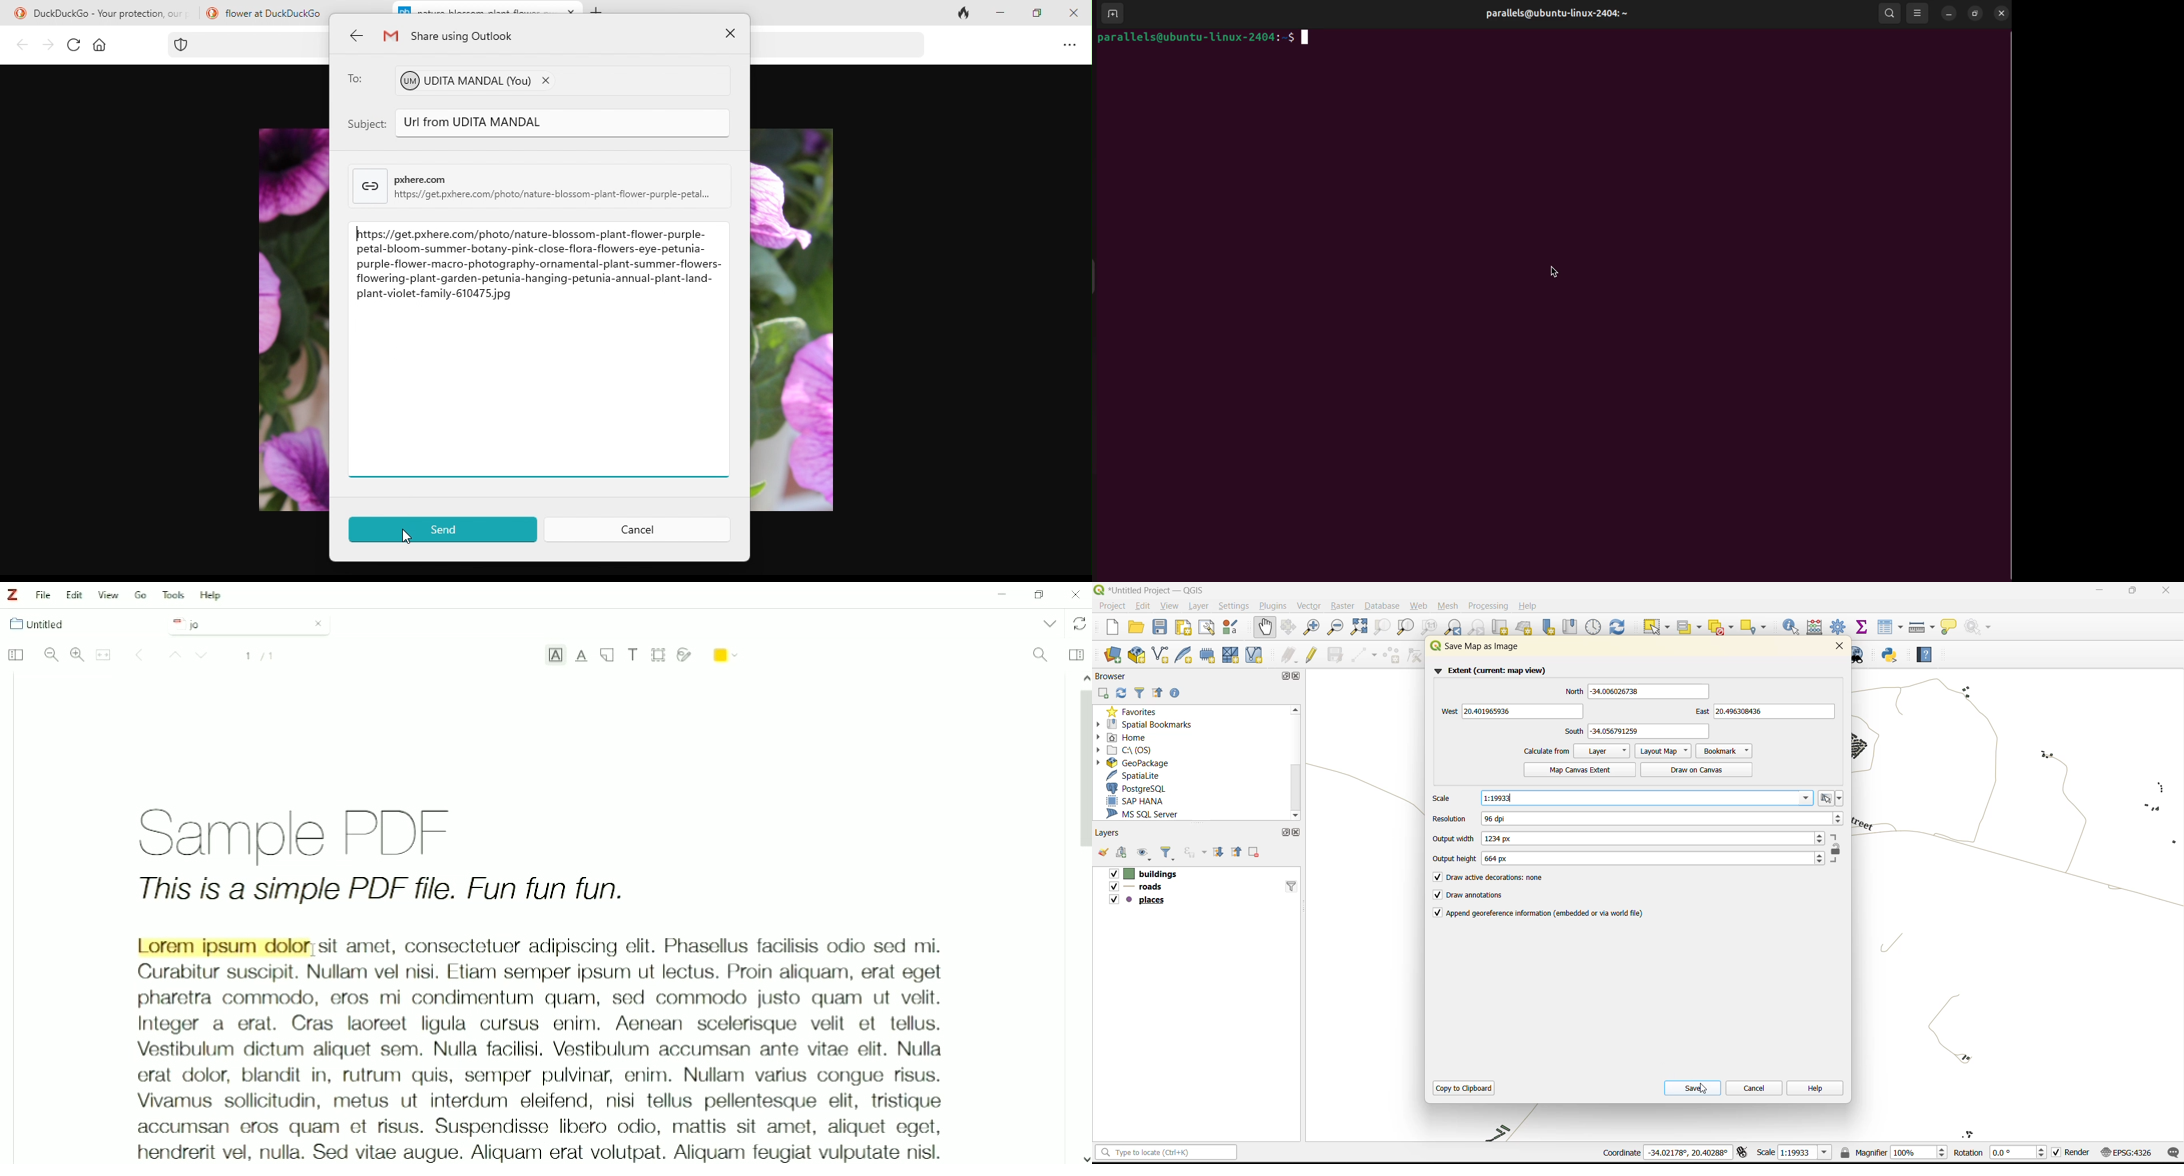  I want to click on sap hana, so click(1136, 801).